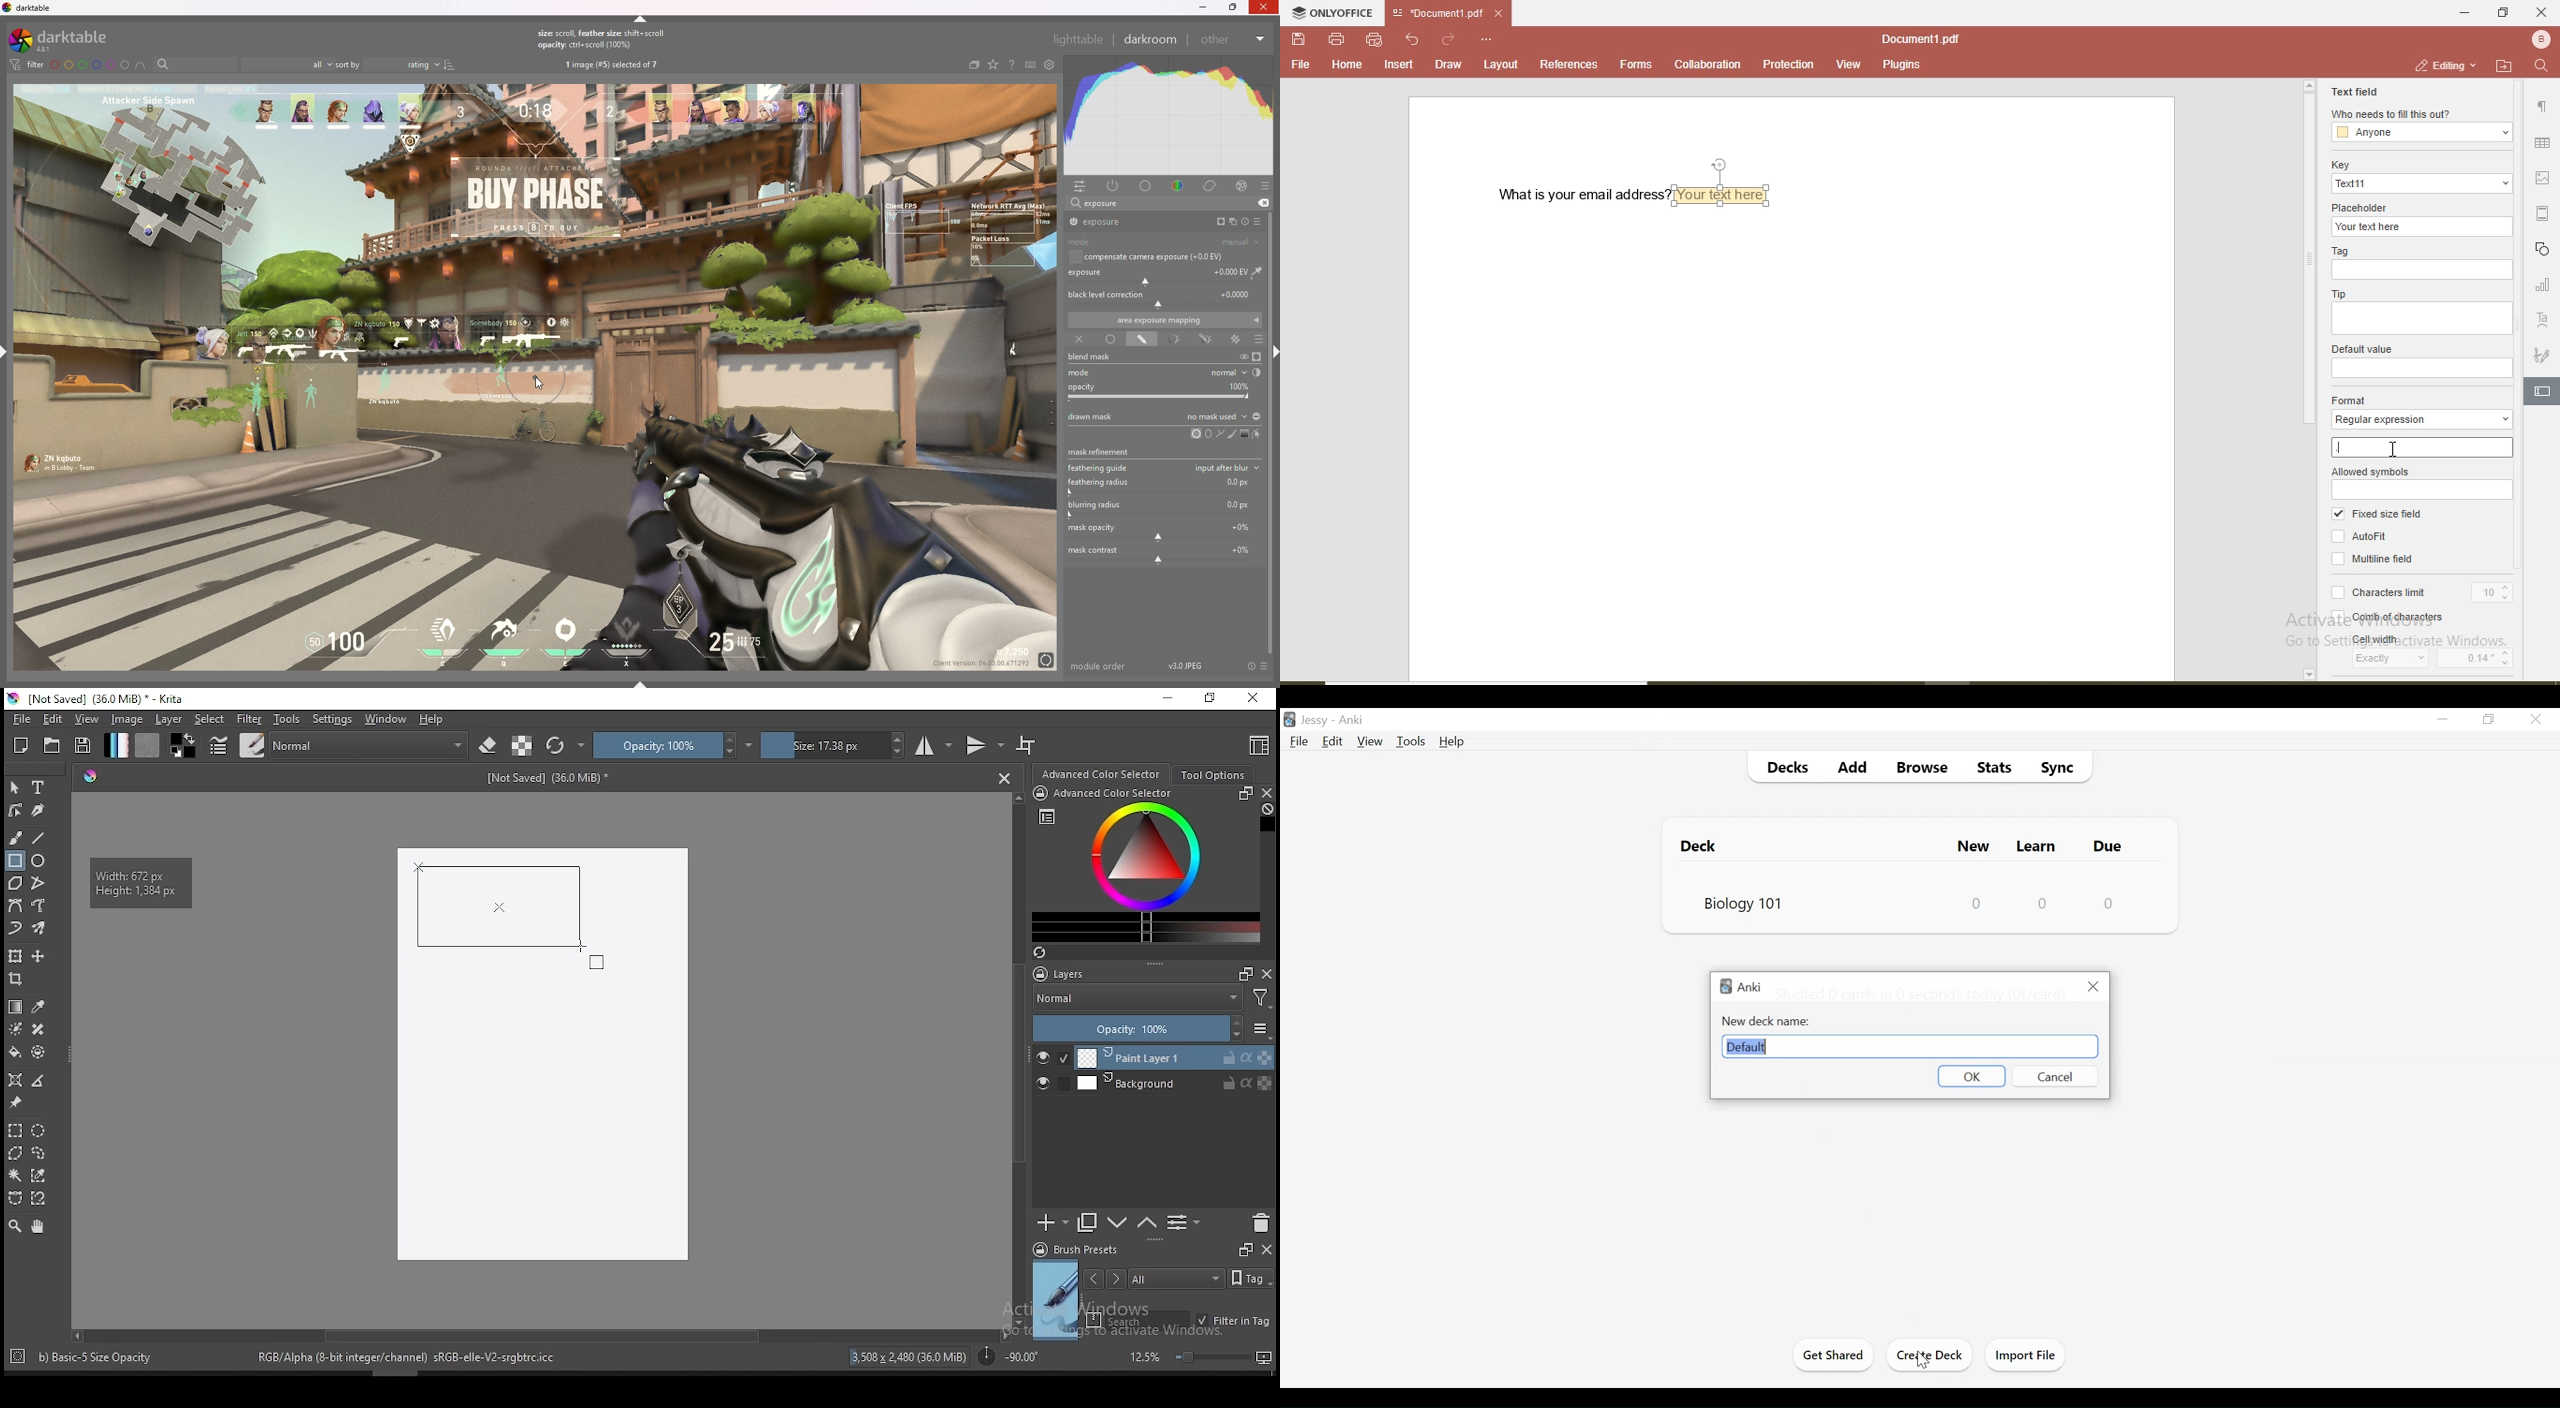 The image size is (2576, 1428). Describe the element at coordinates (1971, 1077) in the screenshot. I see `OK` at that location.